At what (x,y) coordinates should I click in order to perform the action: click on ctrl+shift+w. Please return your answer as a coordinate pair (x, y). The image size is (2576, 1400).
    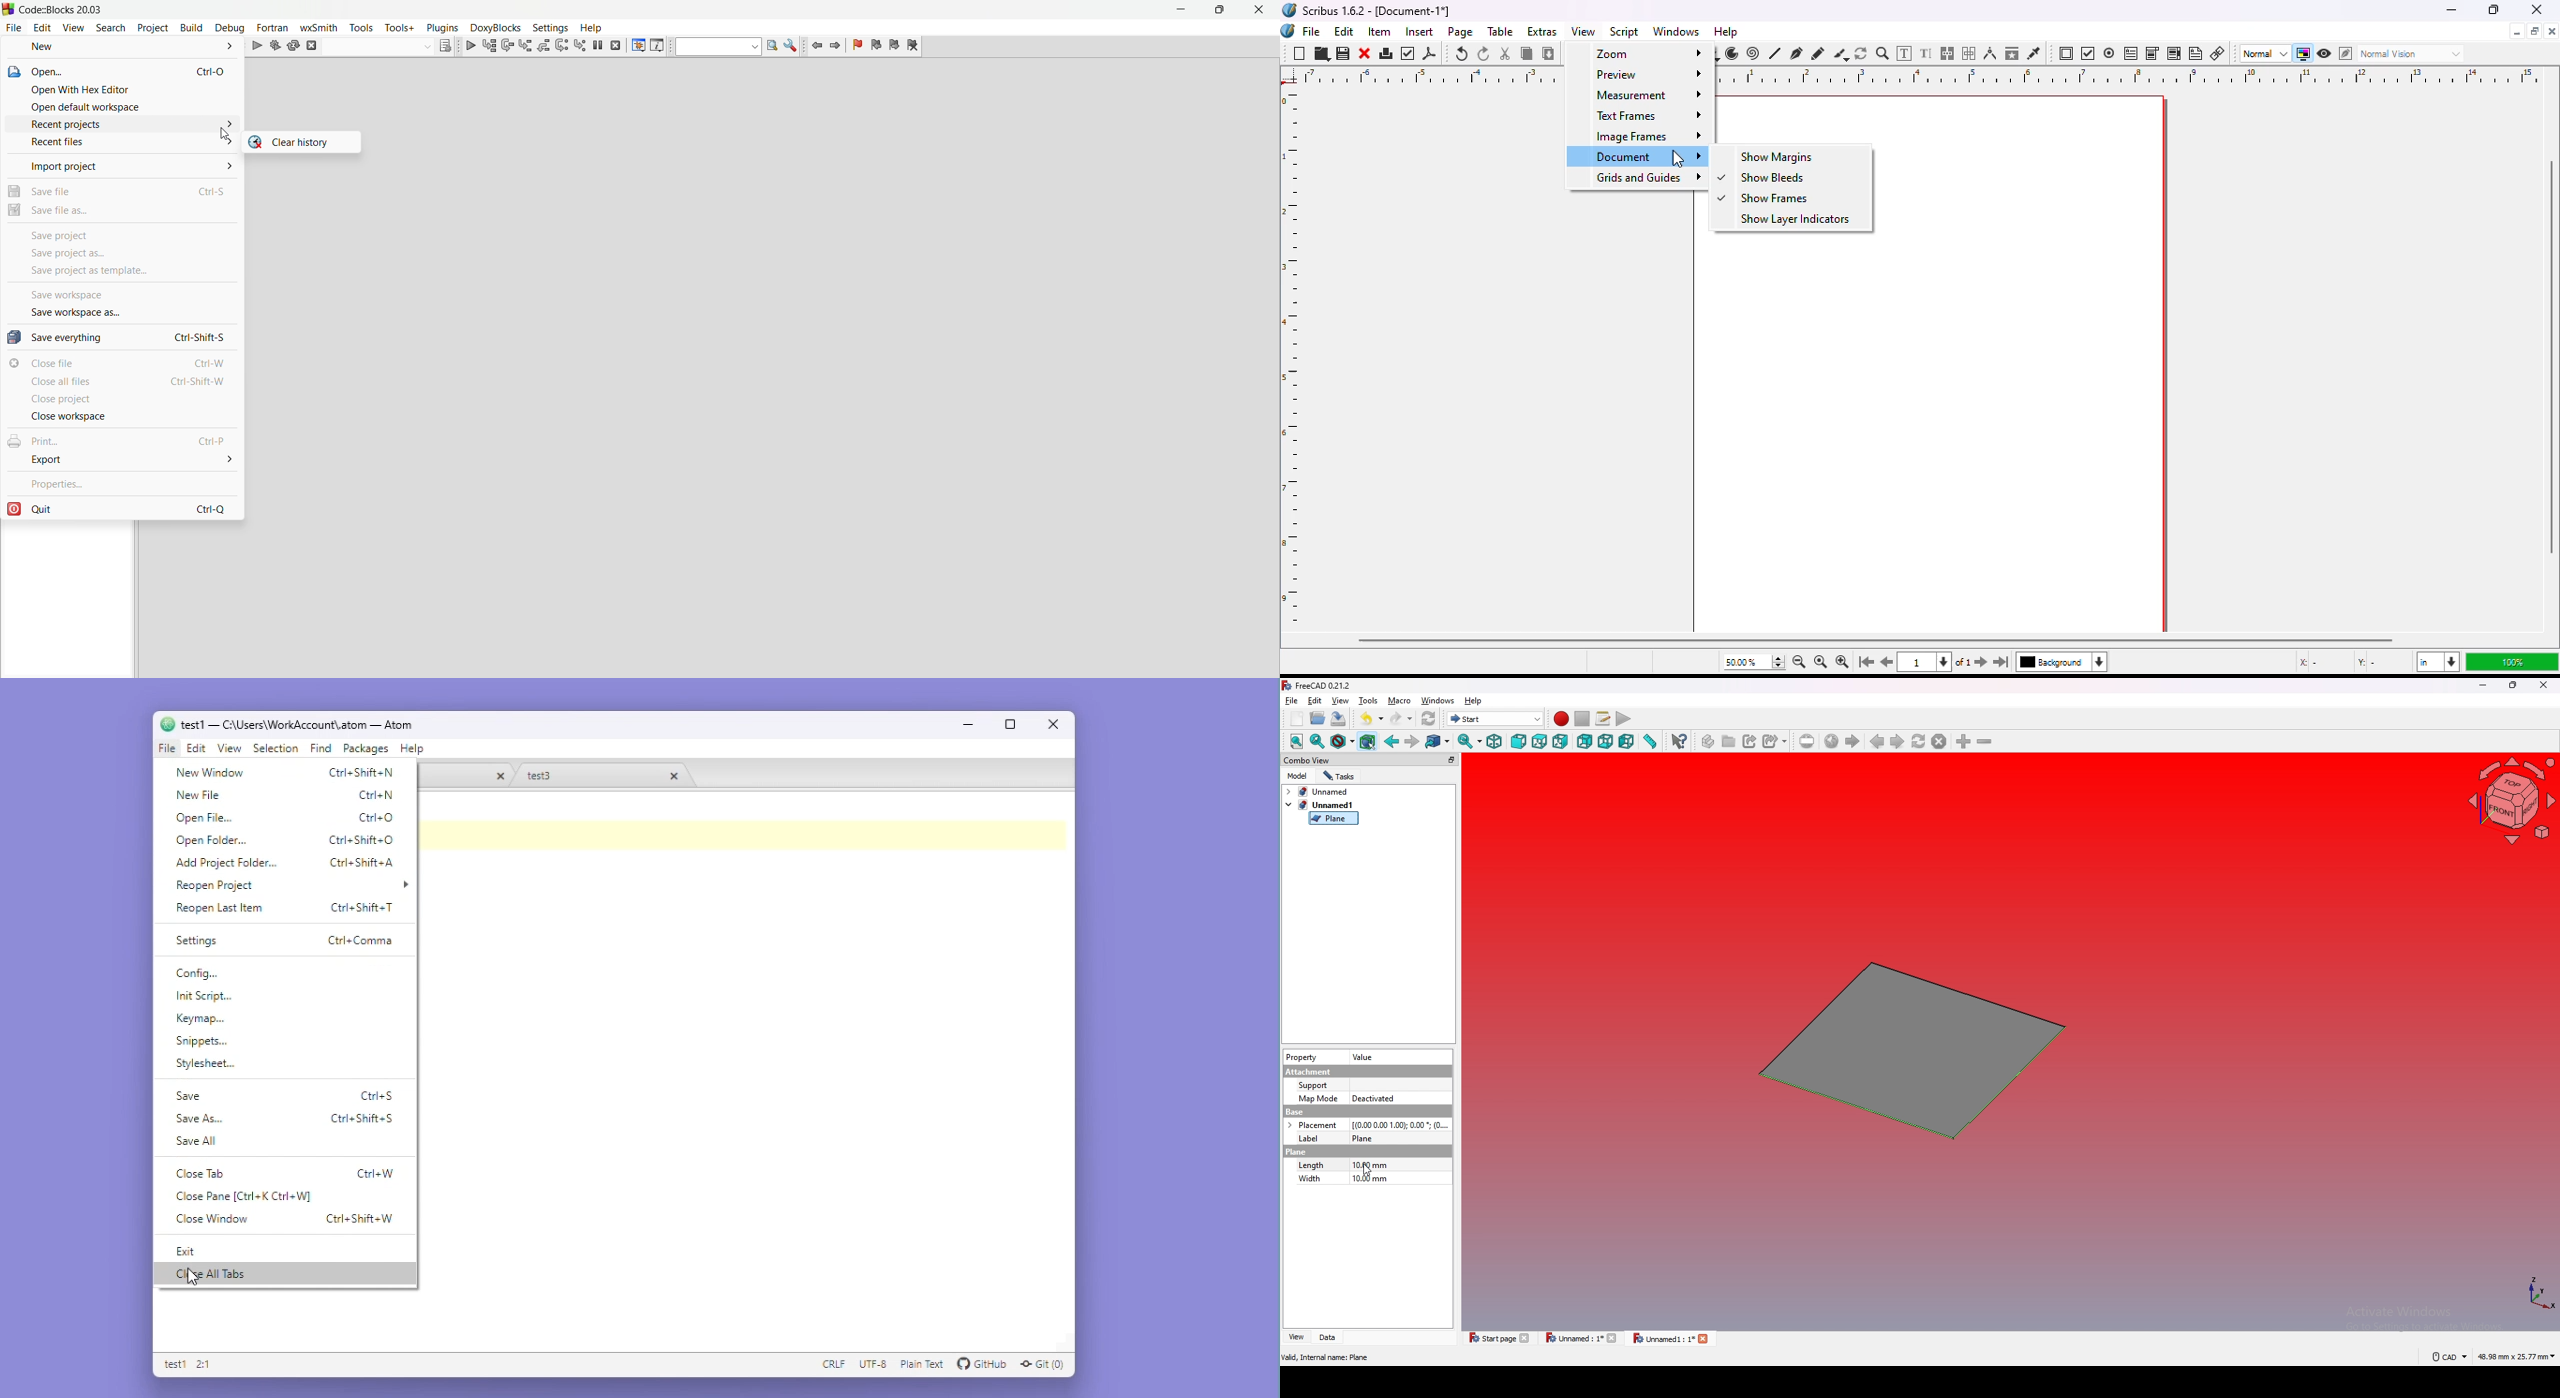
    Looking at the image, I should click on (361, 1219).